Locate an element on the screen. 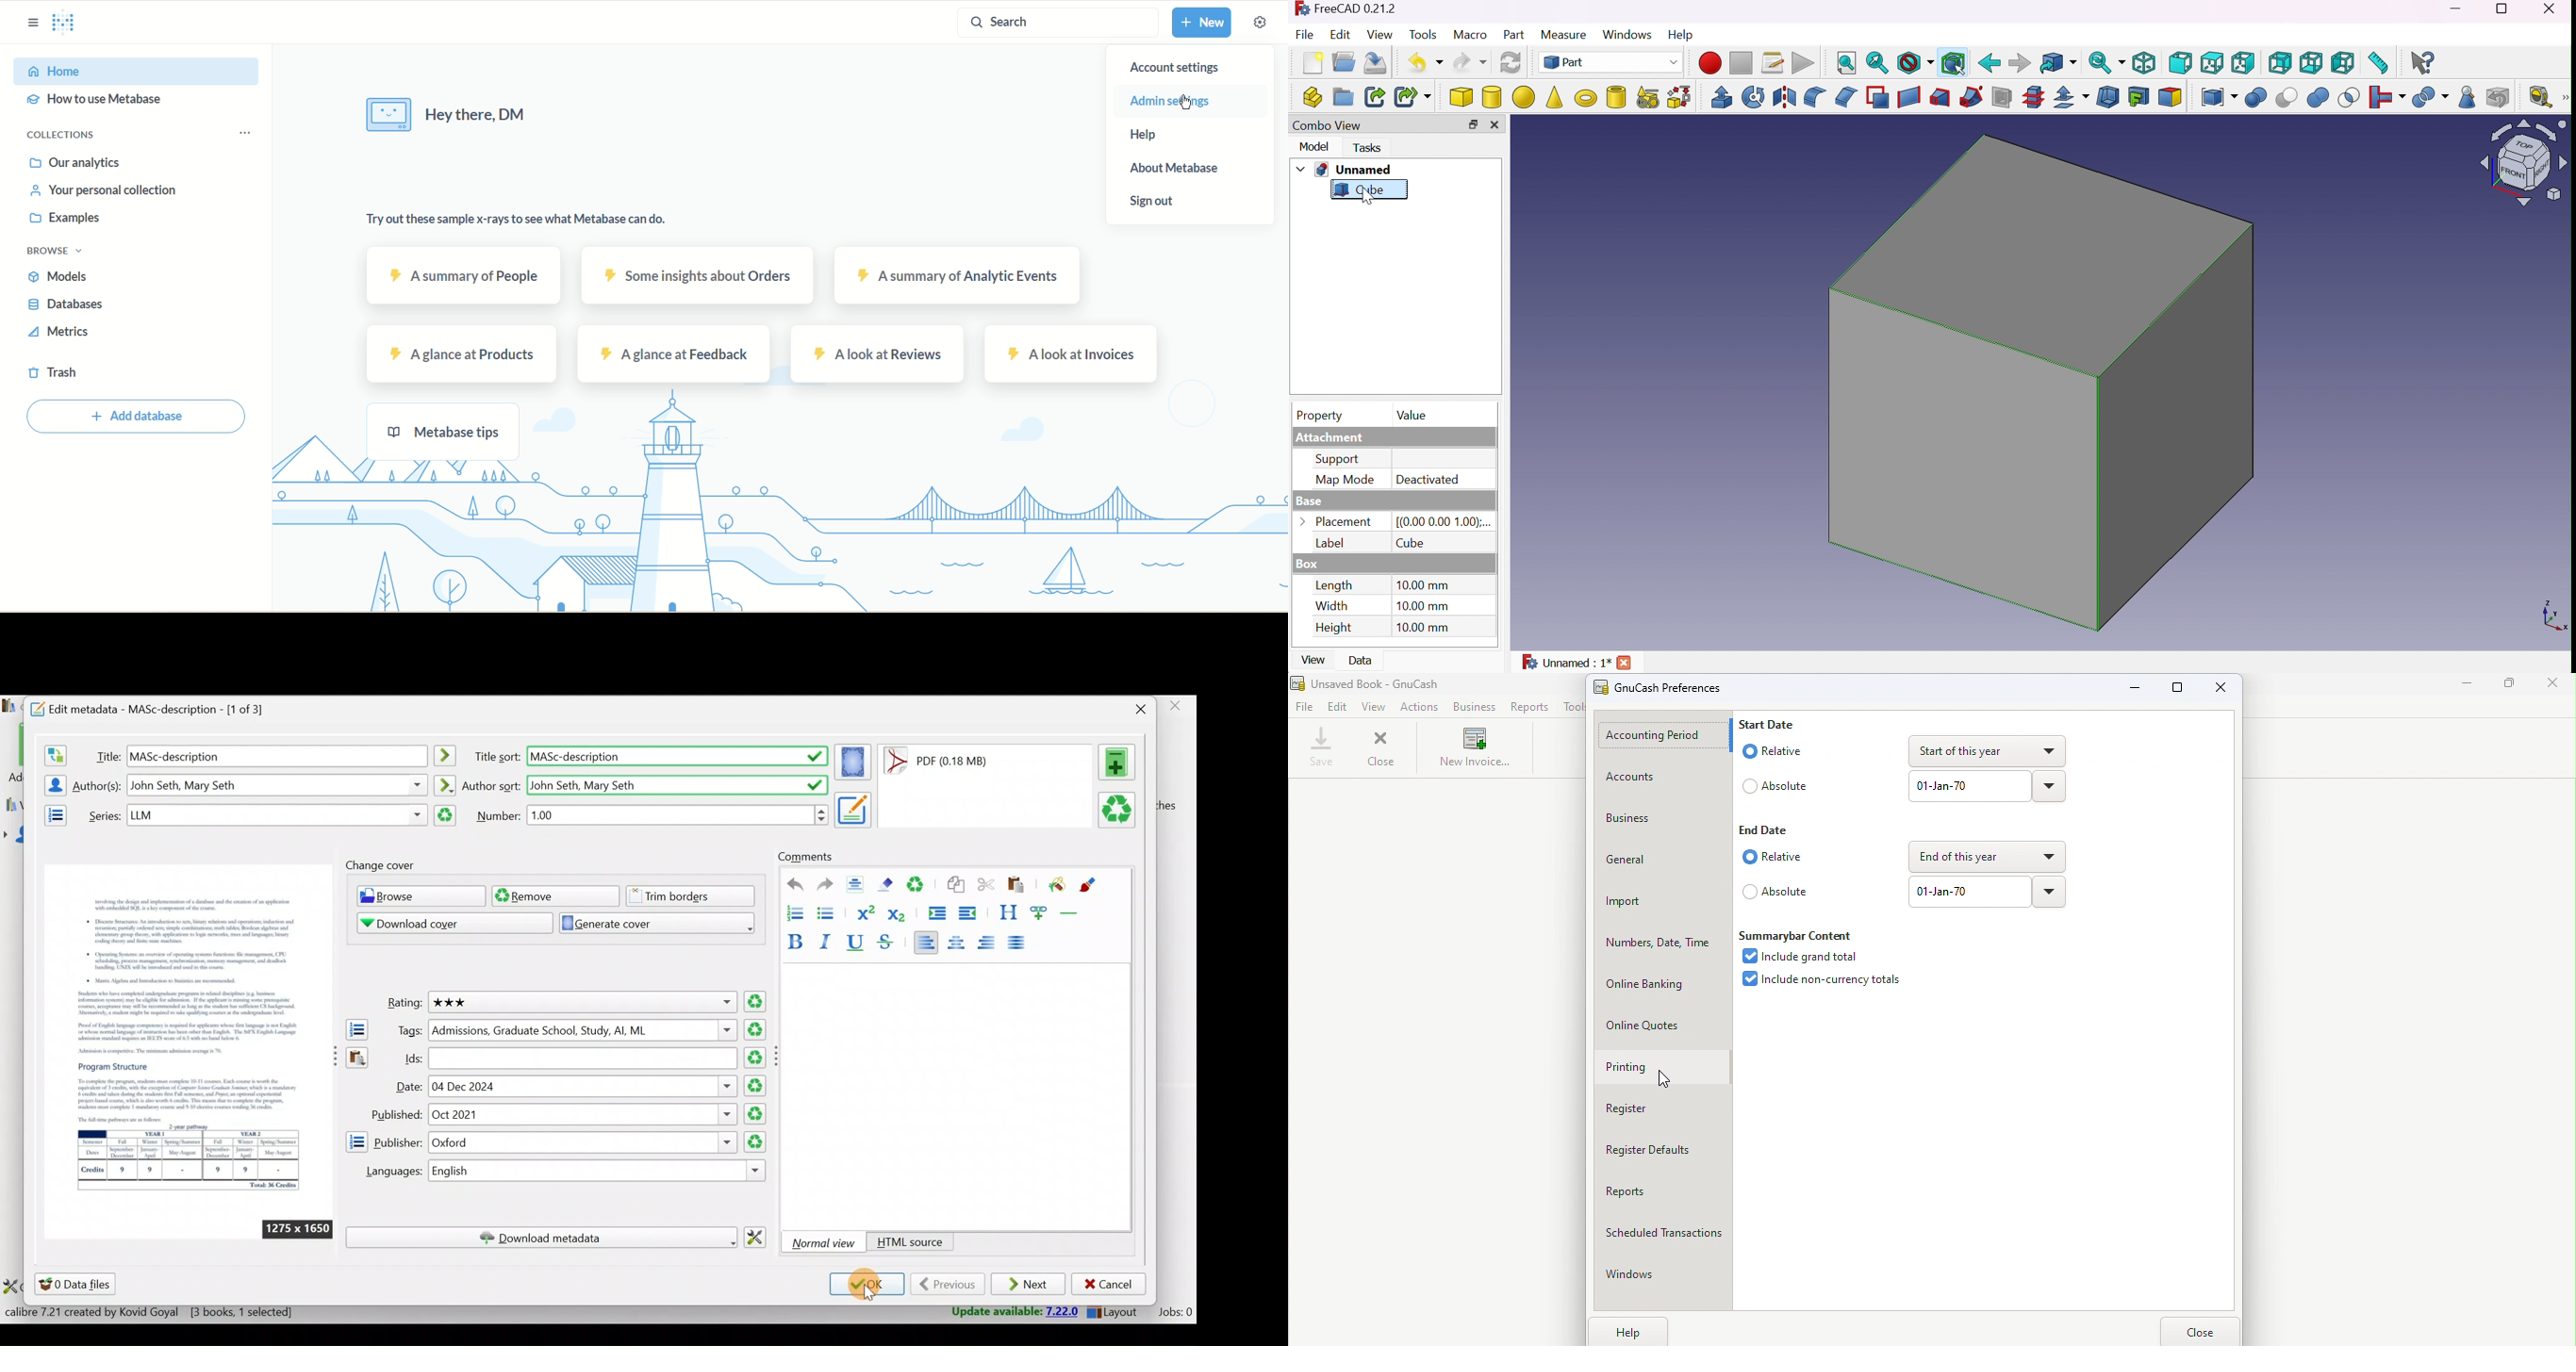 Image resolution: width=2576 pixels, height=1372 pixels. Business is located at coordinates (1475, 708).